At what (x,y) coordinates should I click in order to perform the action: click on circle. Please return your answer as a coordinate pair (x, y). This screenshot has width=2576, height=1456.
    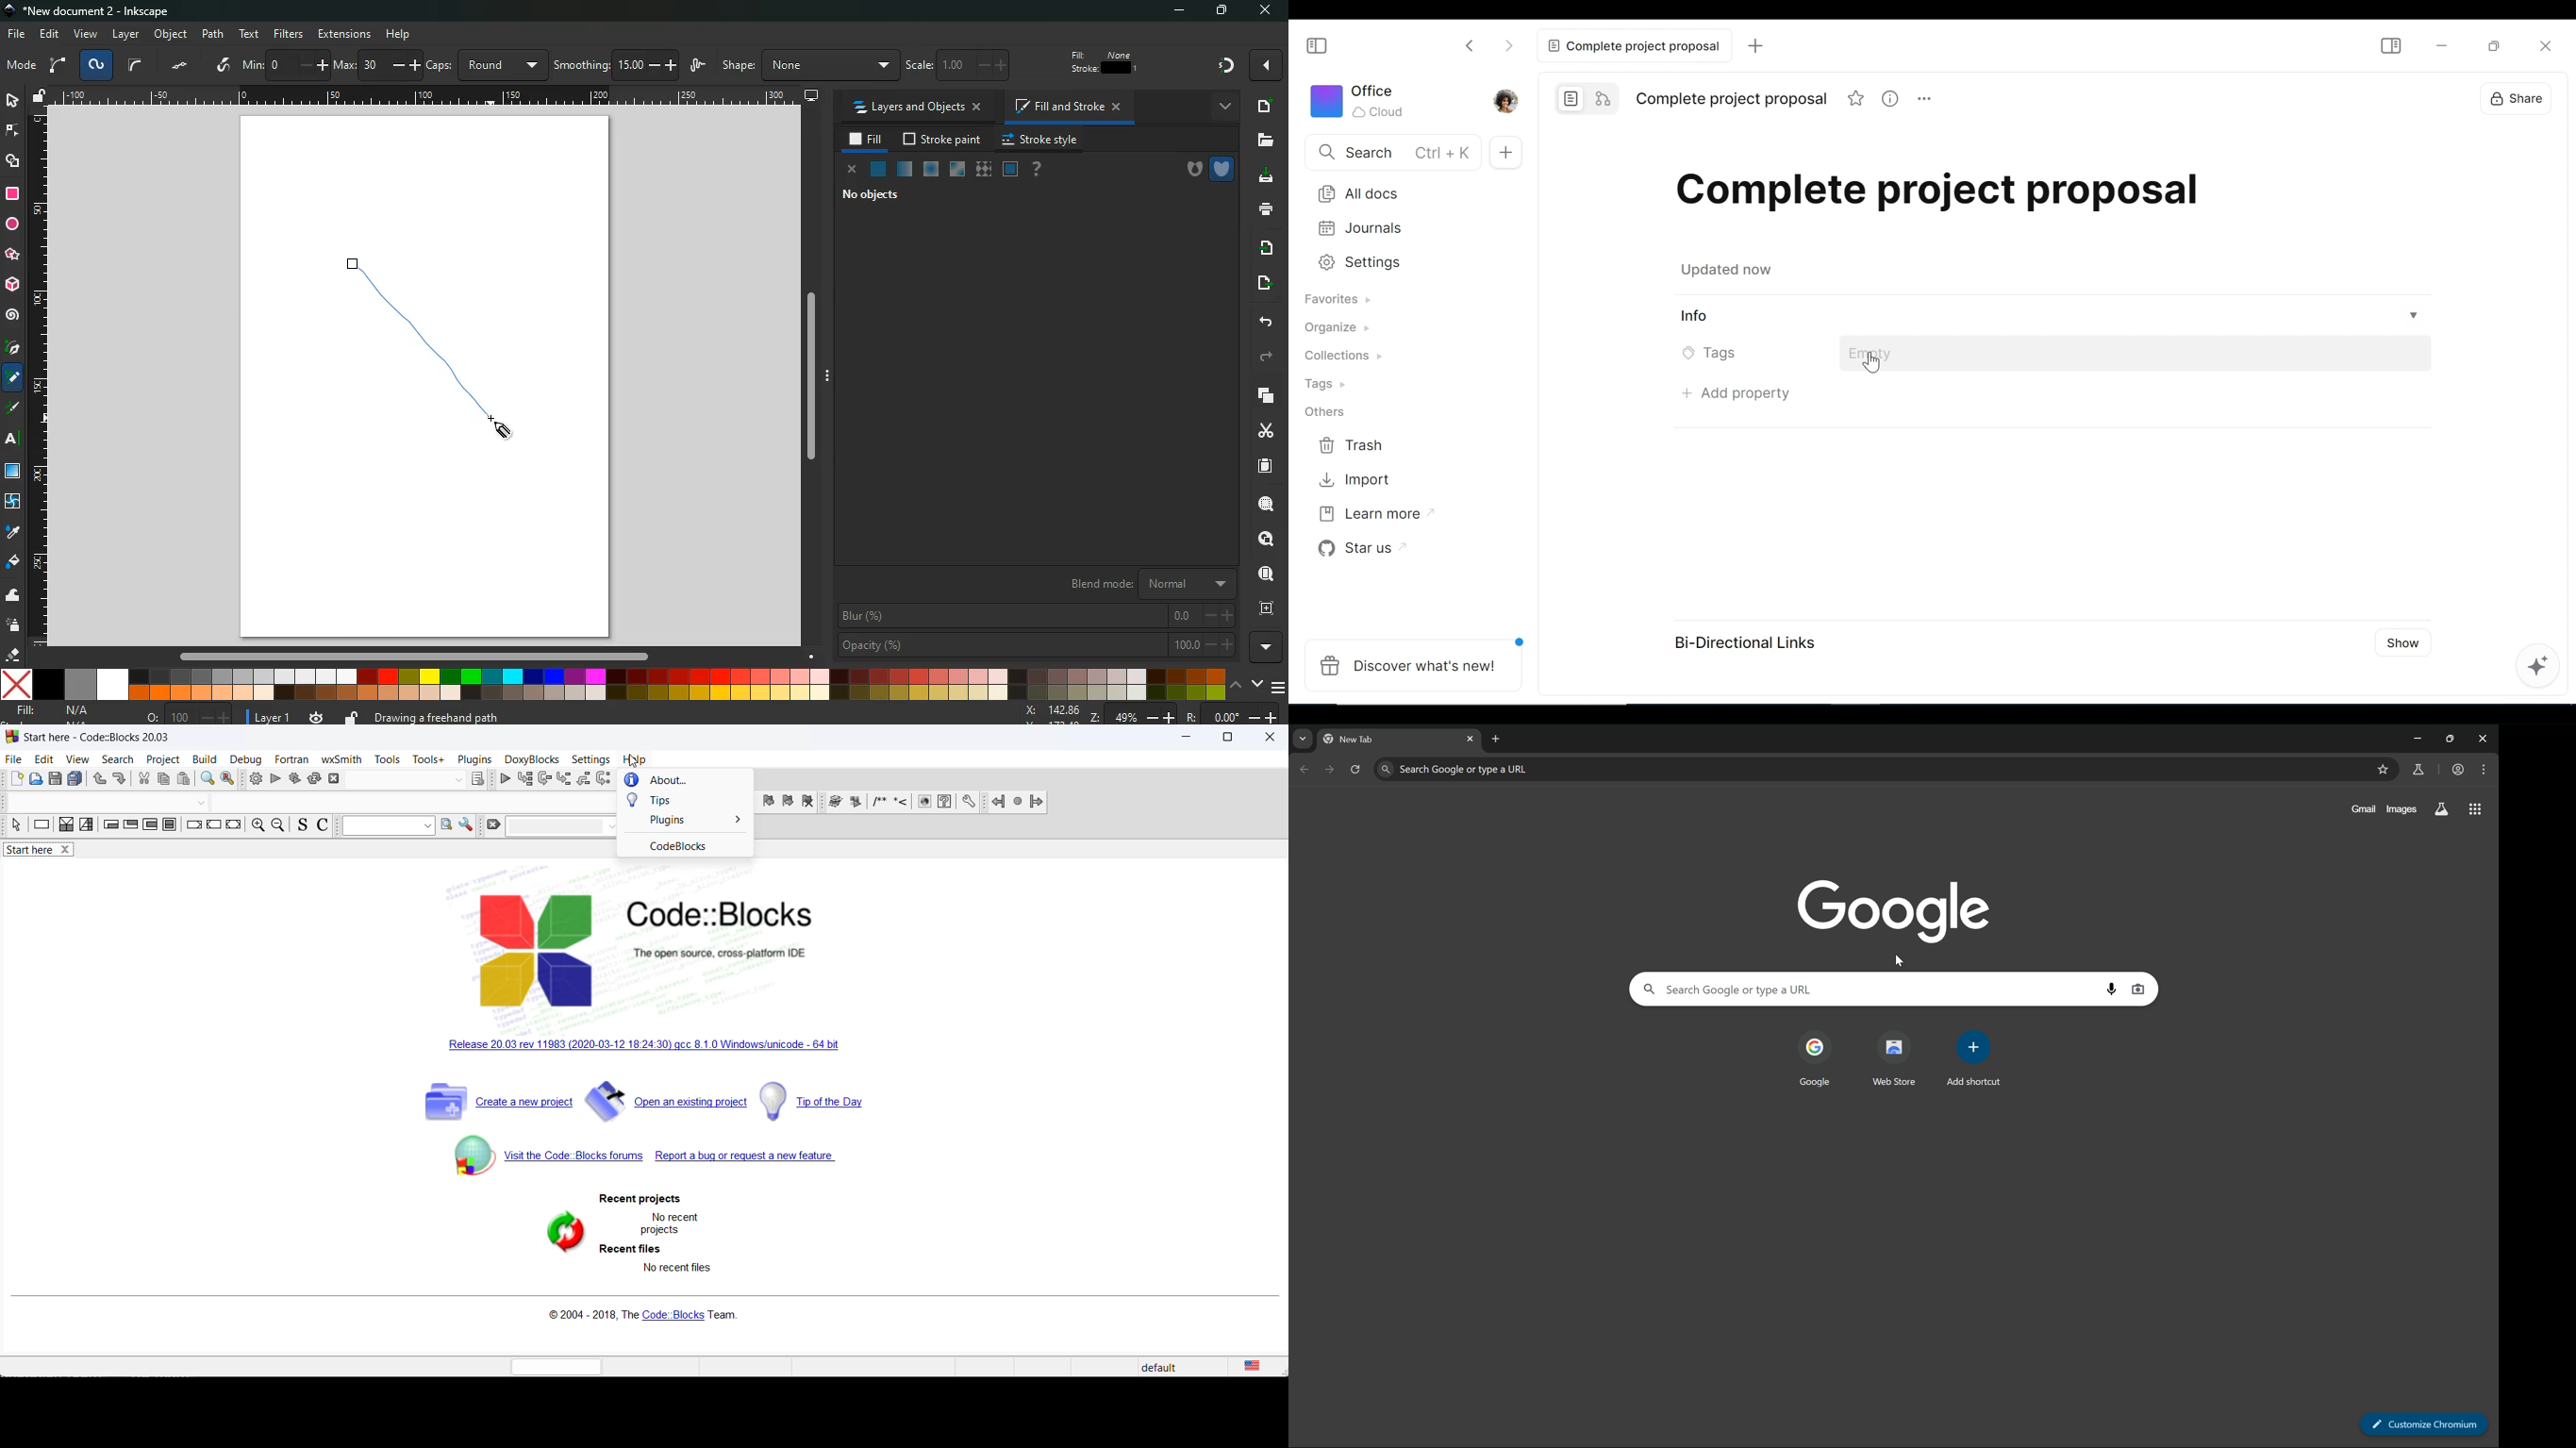
    Looking at the image, I should click on (11, 225).